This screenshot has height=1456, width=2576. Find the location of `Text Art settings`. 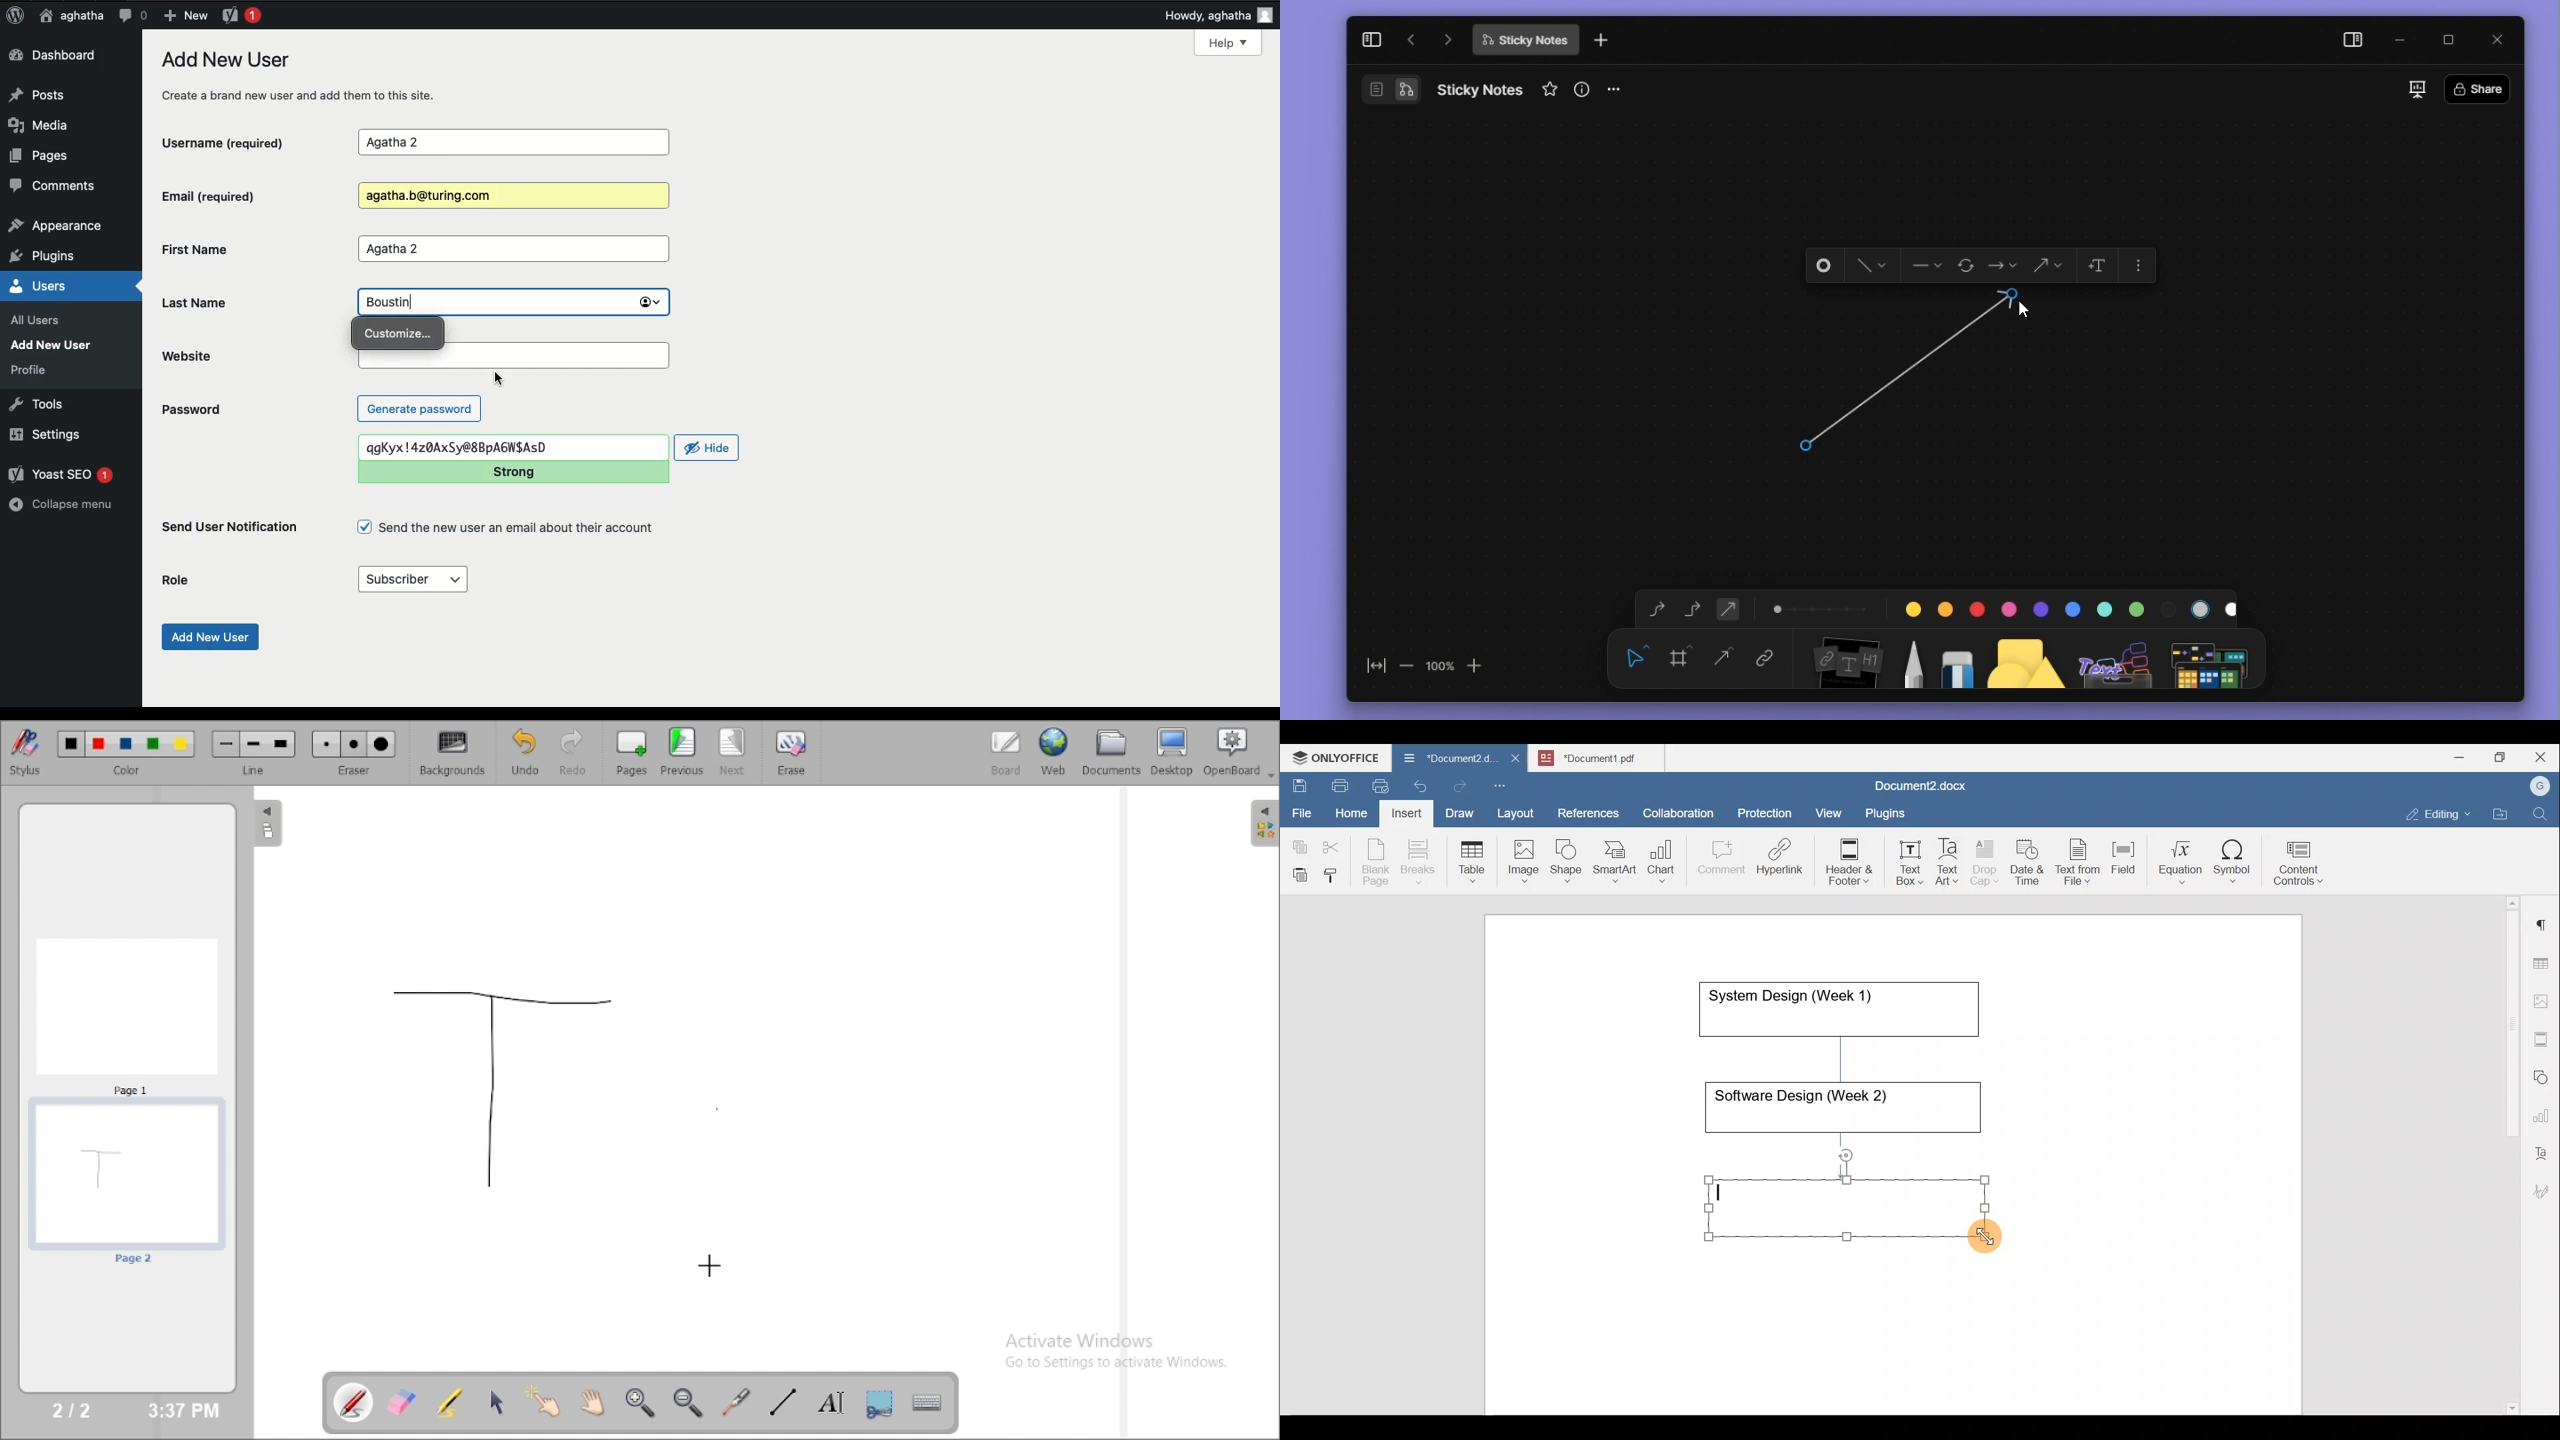

Text Art settings is located at coordinates (2543, 1148).